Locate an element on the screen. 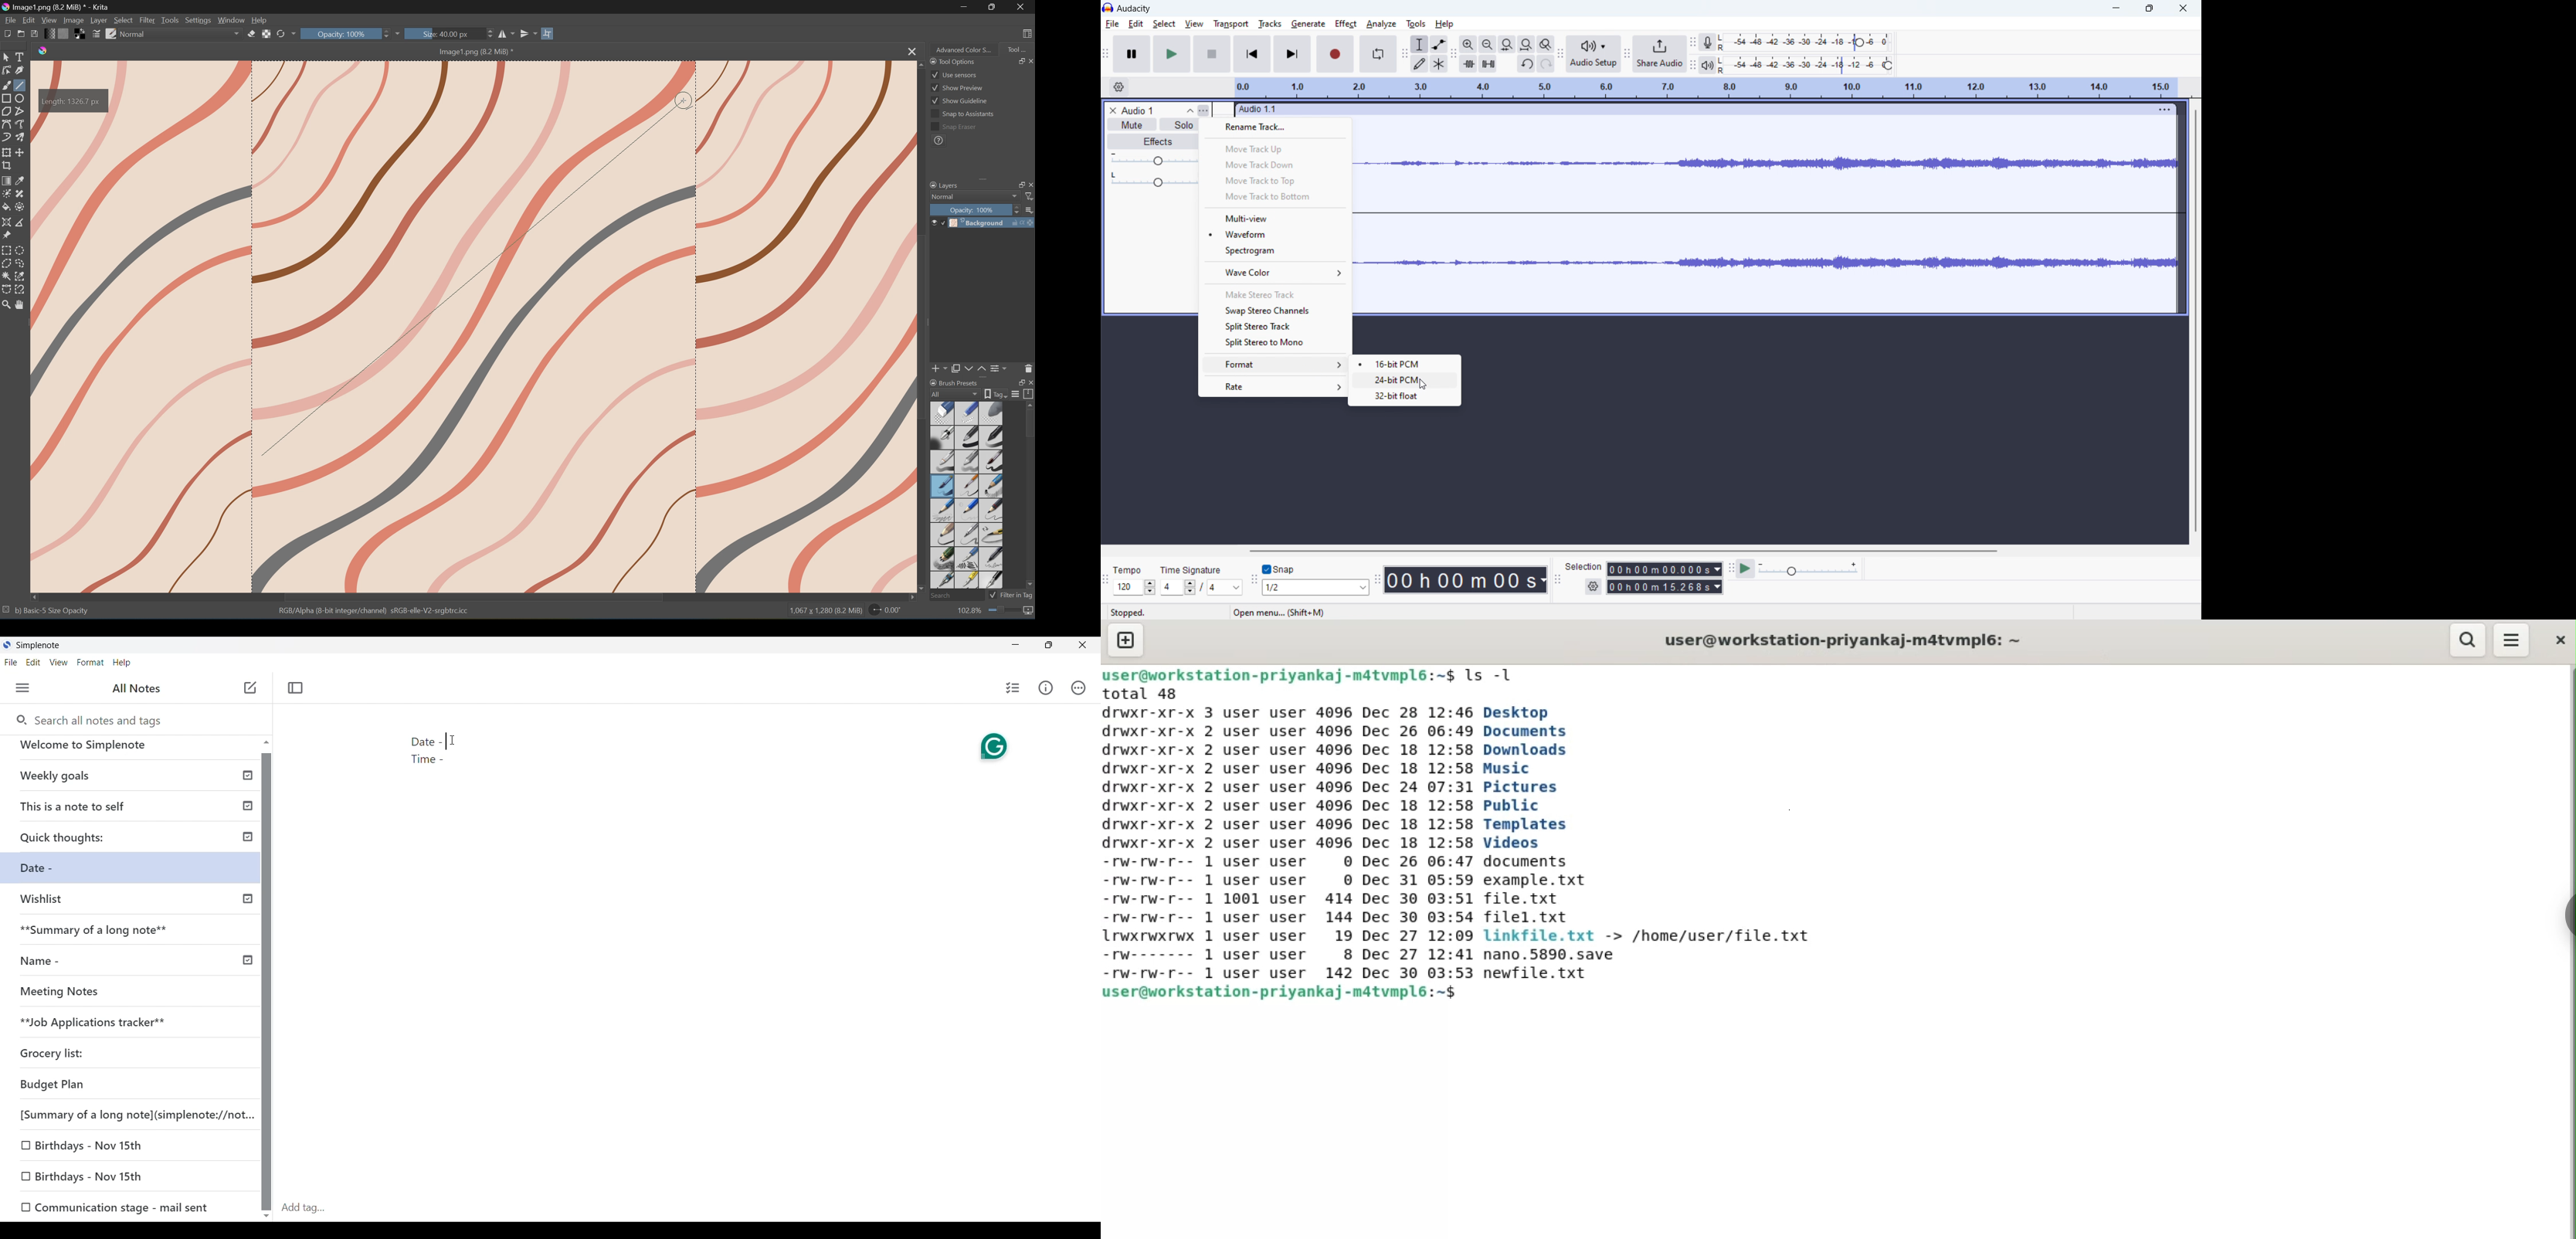 The height and width of the screenshot is (1260, 2576). Help is located at coordinates (262, 20).